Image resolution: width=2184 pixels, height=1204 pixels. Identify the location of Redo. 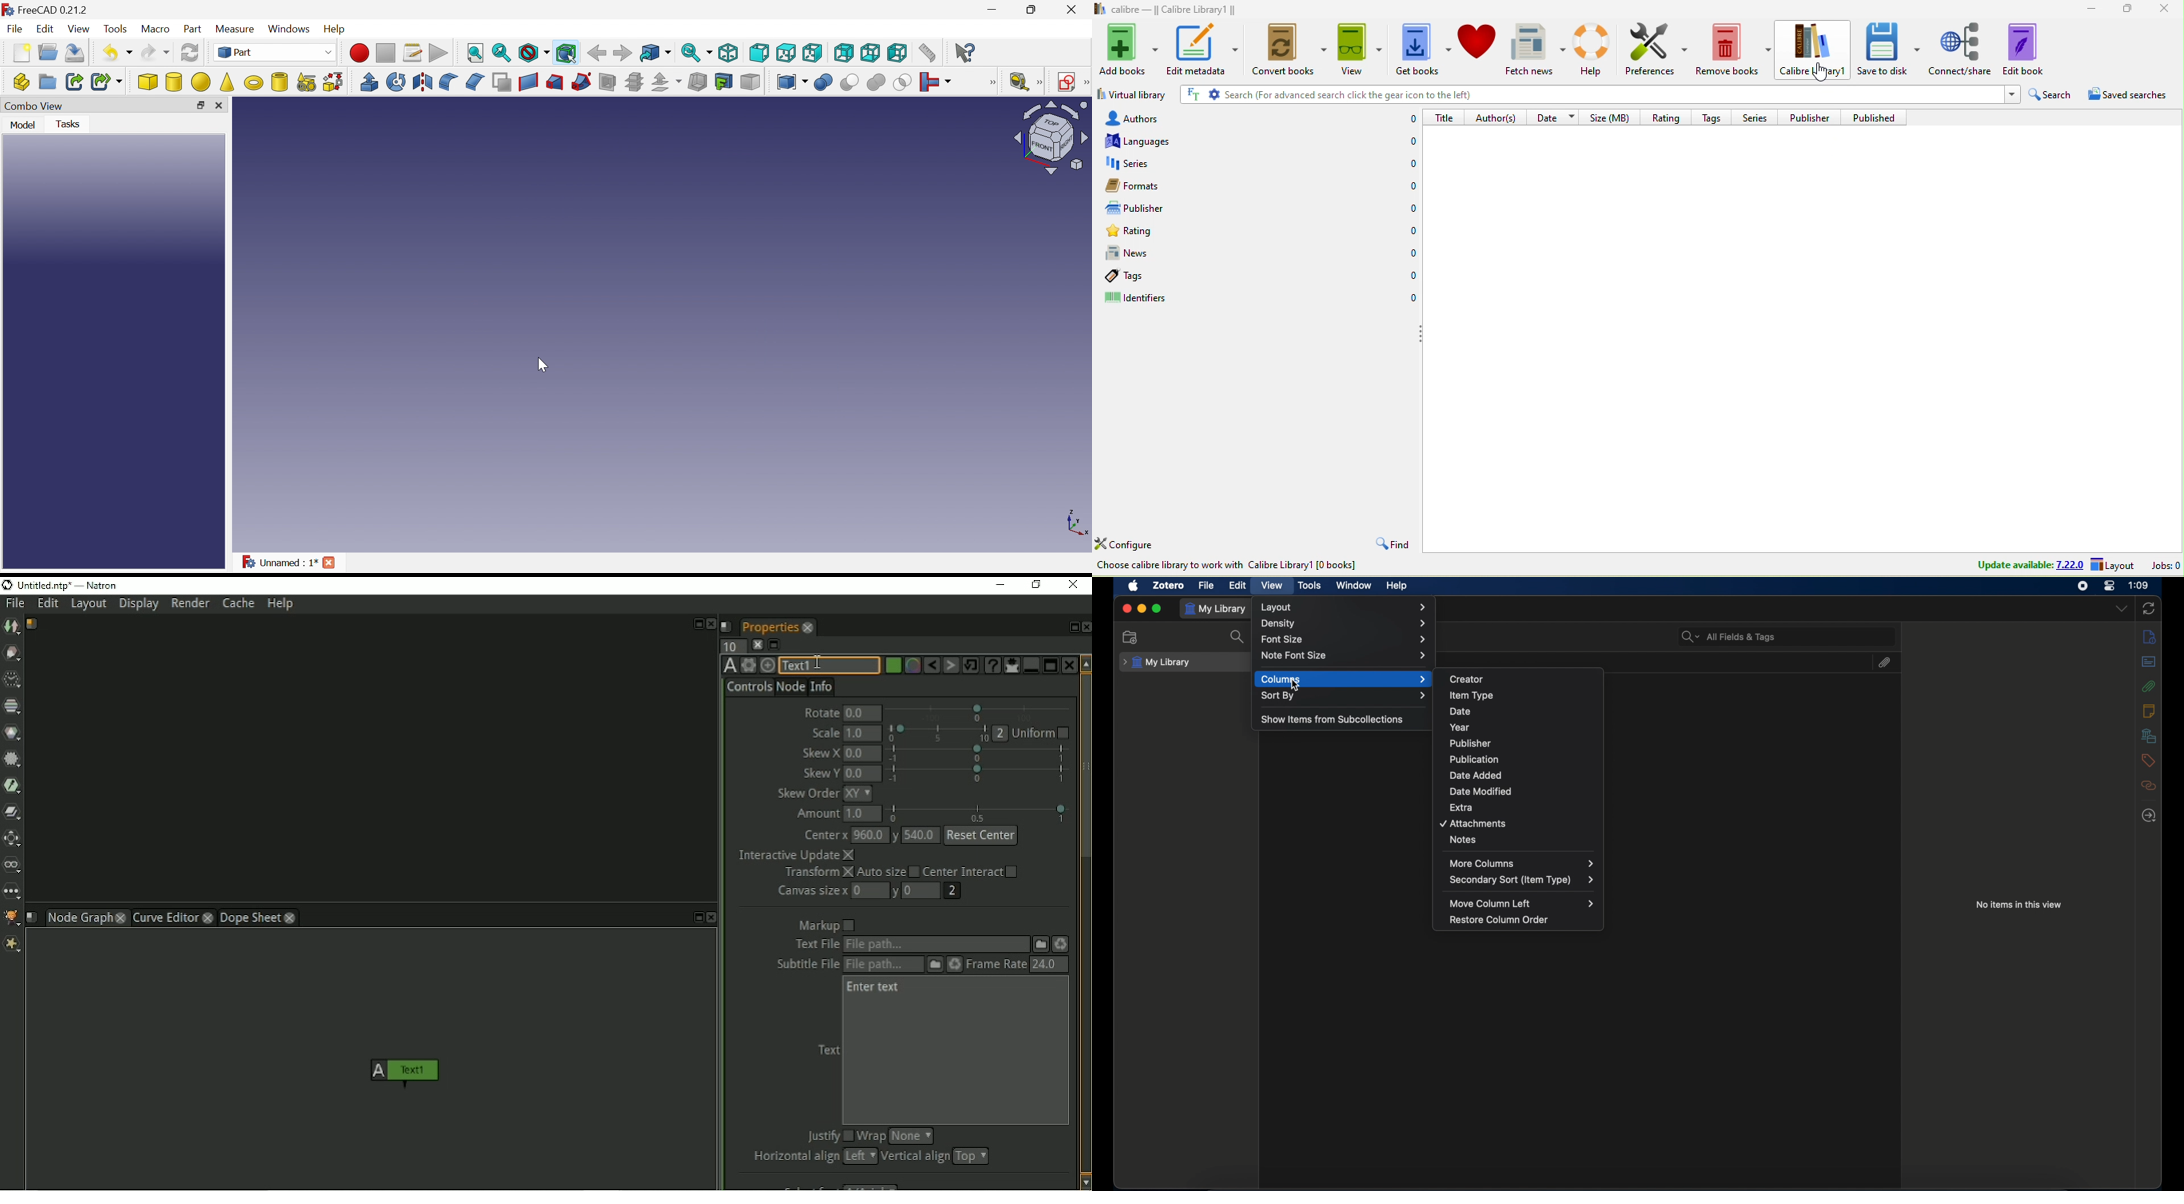
(156, 52).